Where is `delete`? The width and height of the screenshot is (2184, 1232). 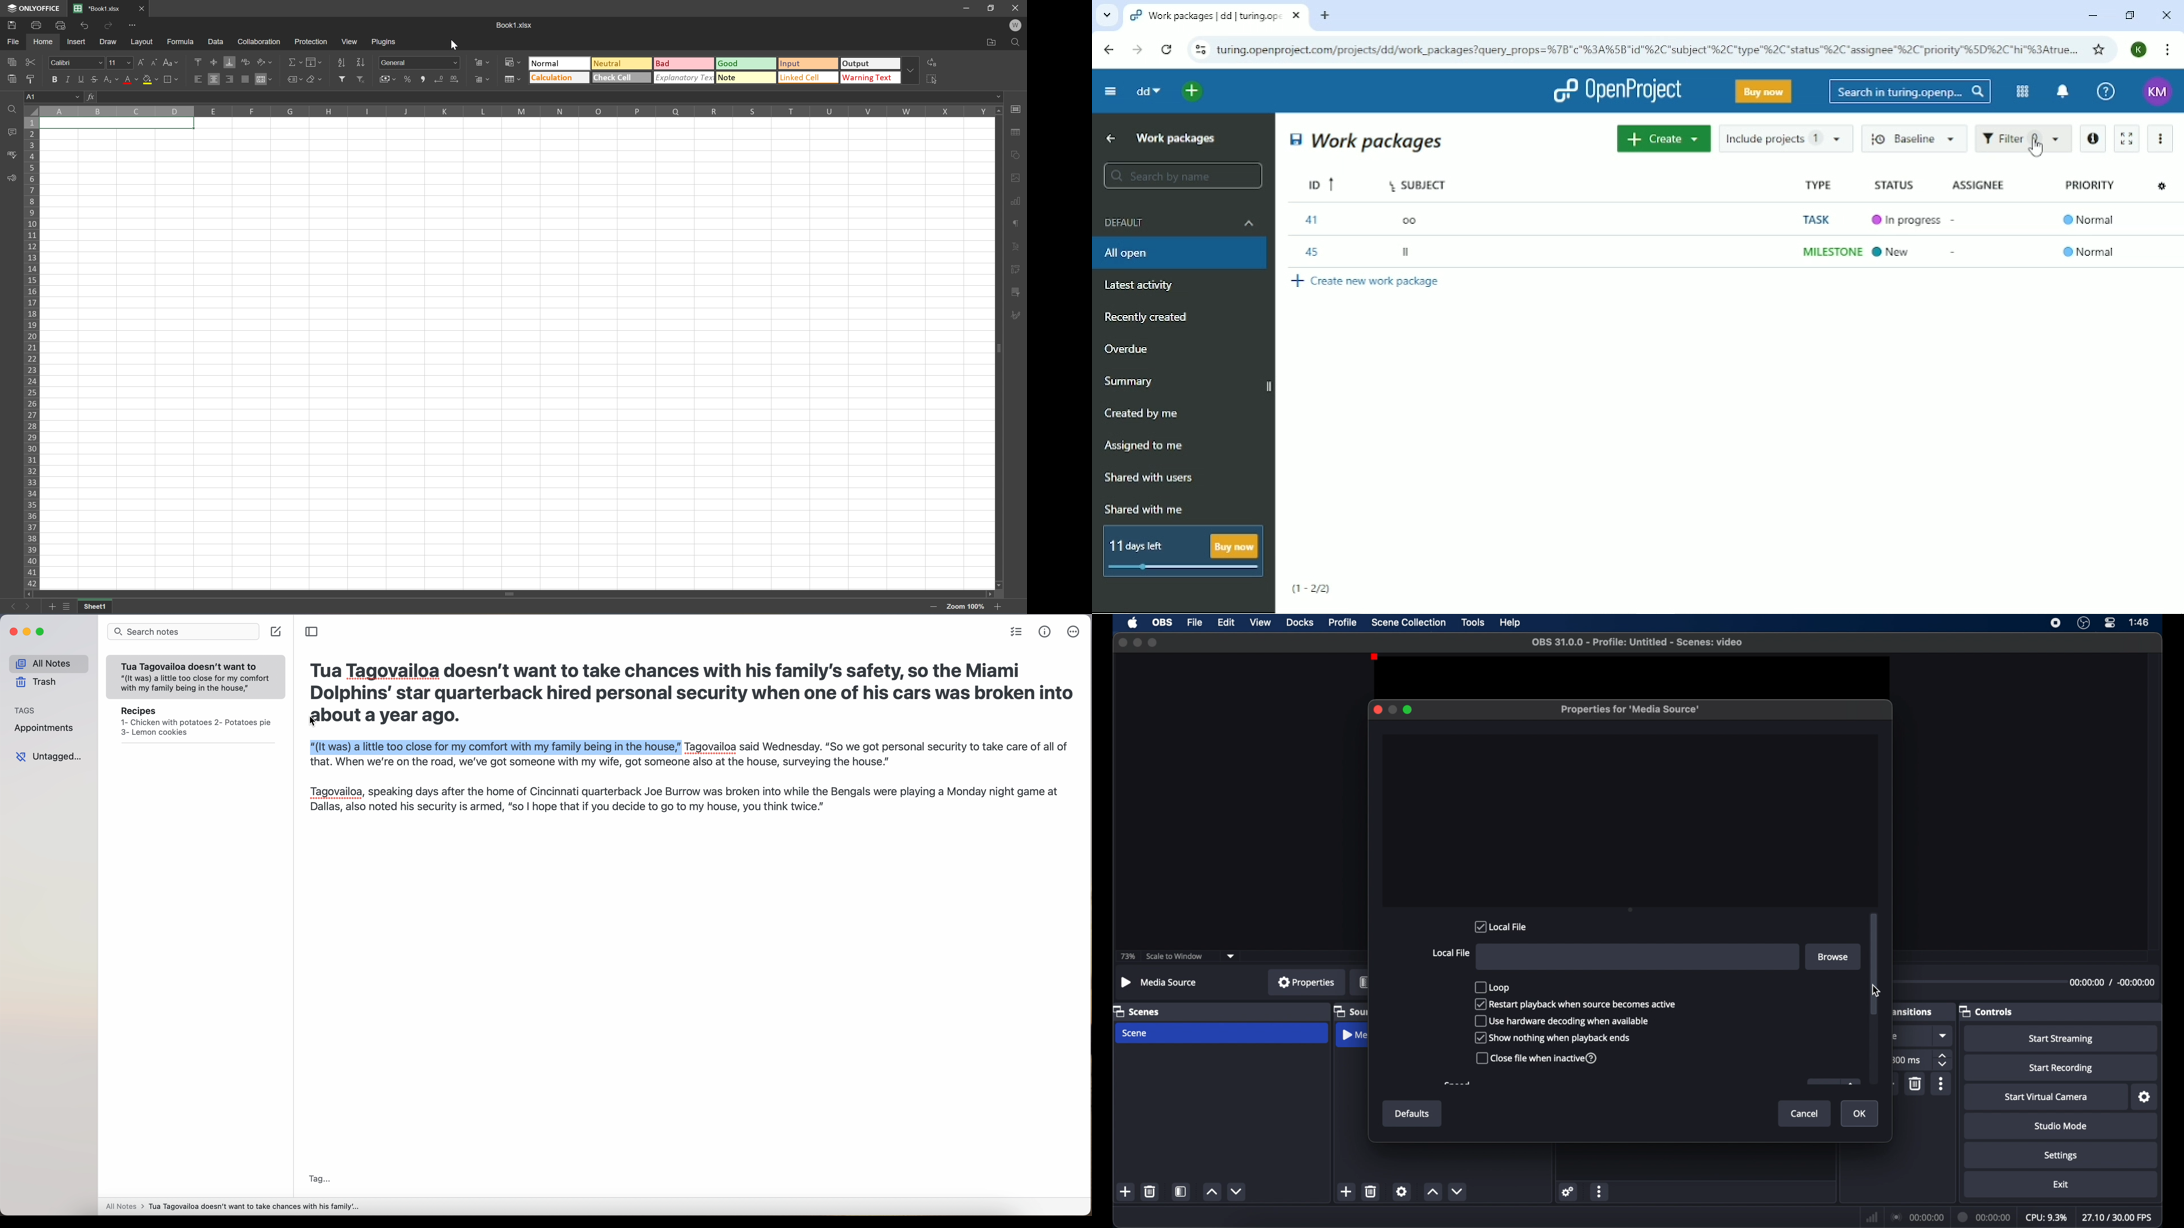
delete is located at coordinates (1151, 1191).